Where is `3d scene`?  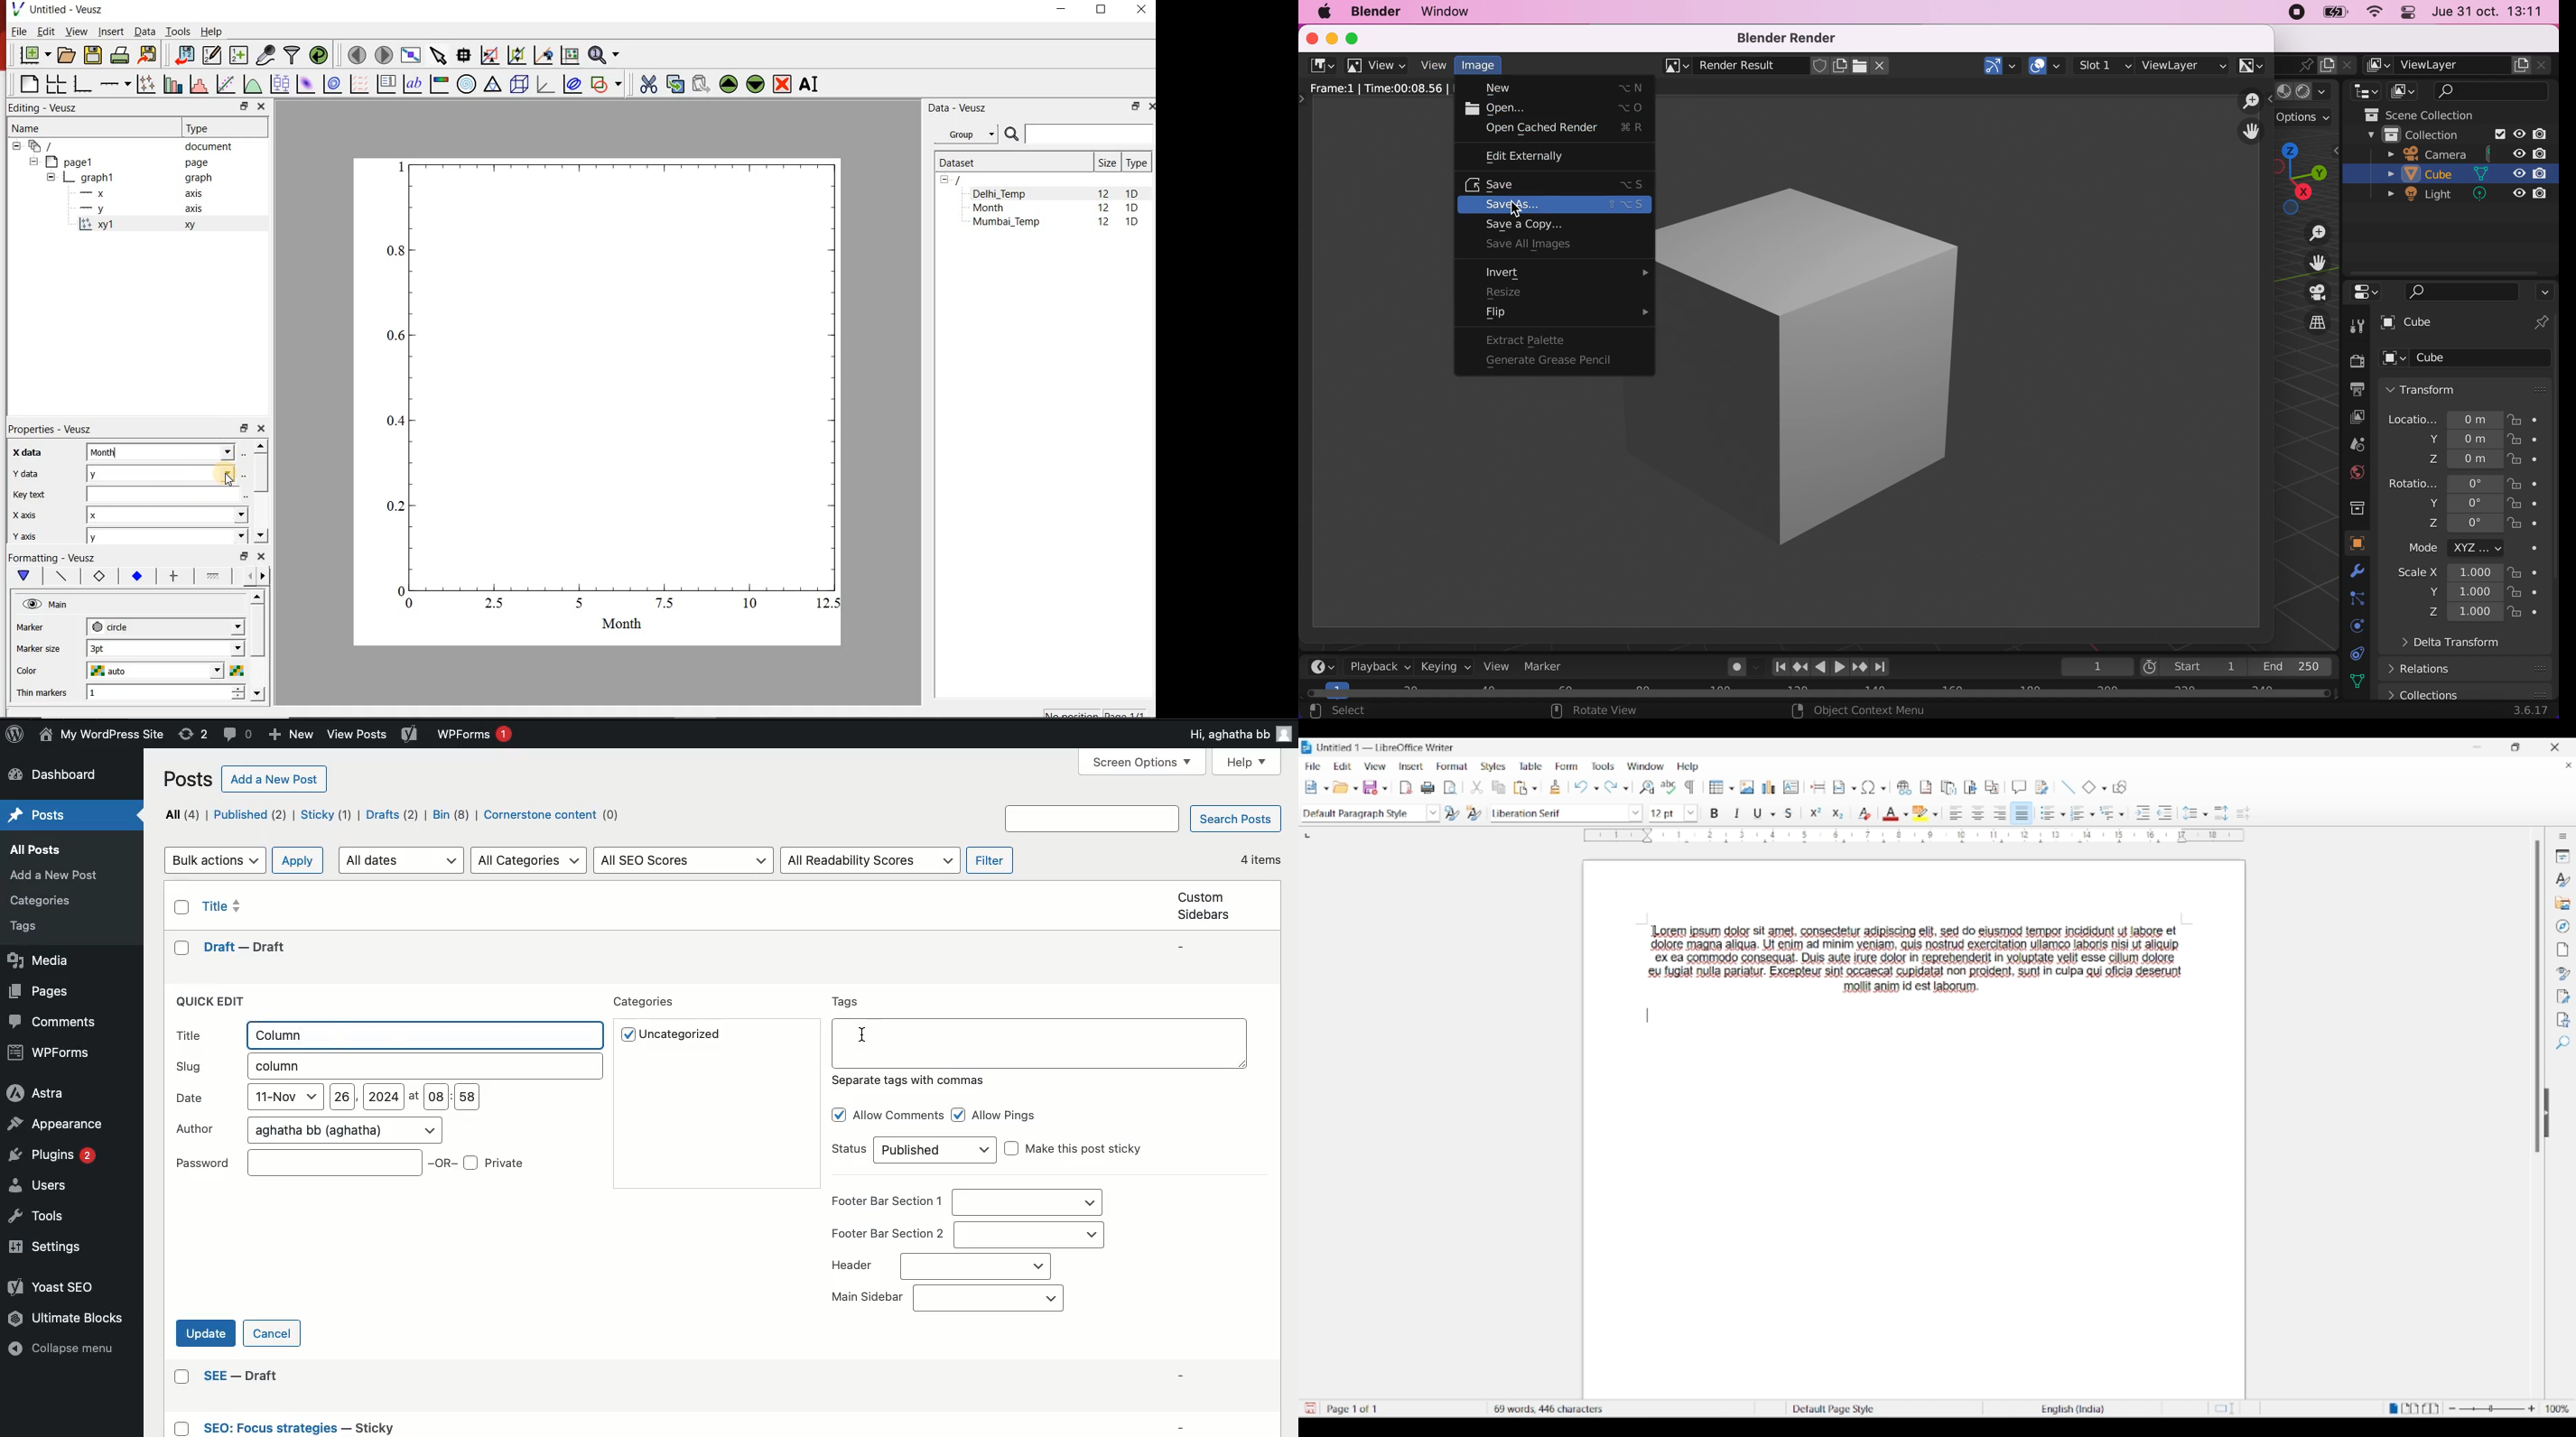
3d scene is located at coordinates (518, 85).